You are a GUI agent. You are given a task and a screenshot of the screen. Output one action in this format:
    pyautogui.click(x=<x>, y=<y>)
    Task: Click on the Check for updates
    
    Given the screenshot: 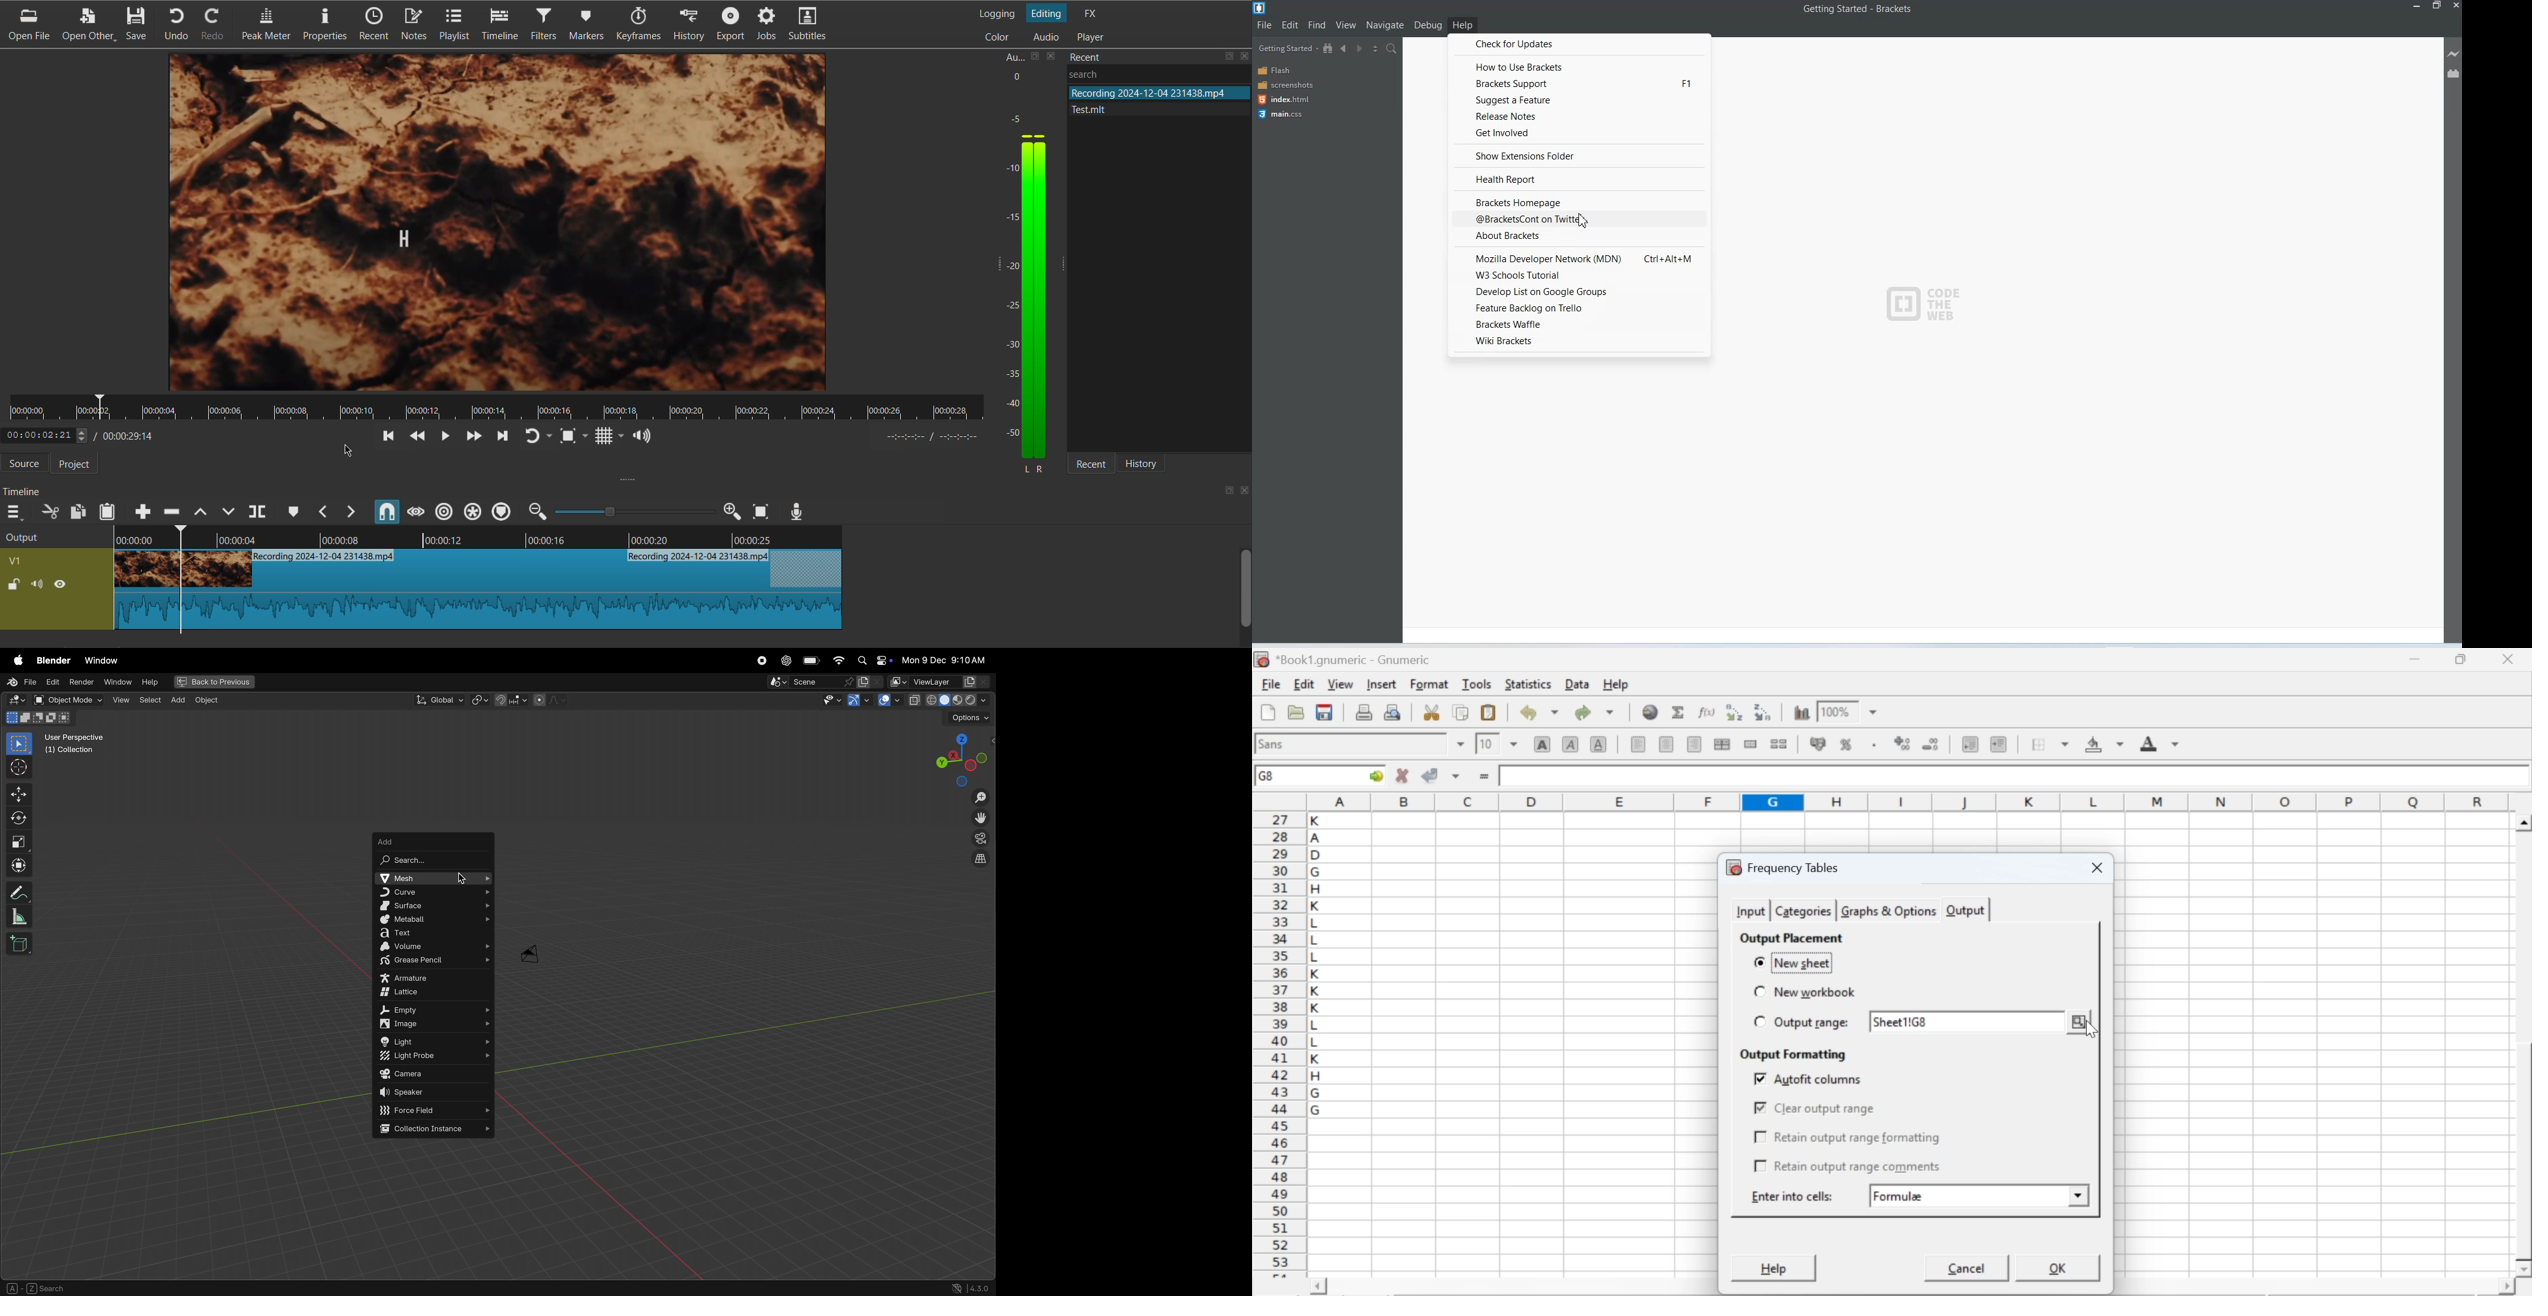 What is the action you would take?
    pyautogui.click(x=1580, y=44)
    